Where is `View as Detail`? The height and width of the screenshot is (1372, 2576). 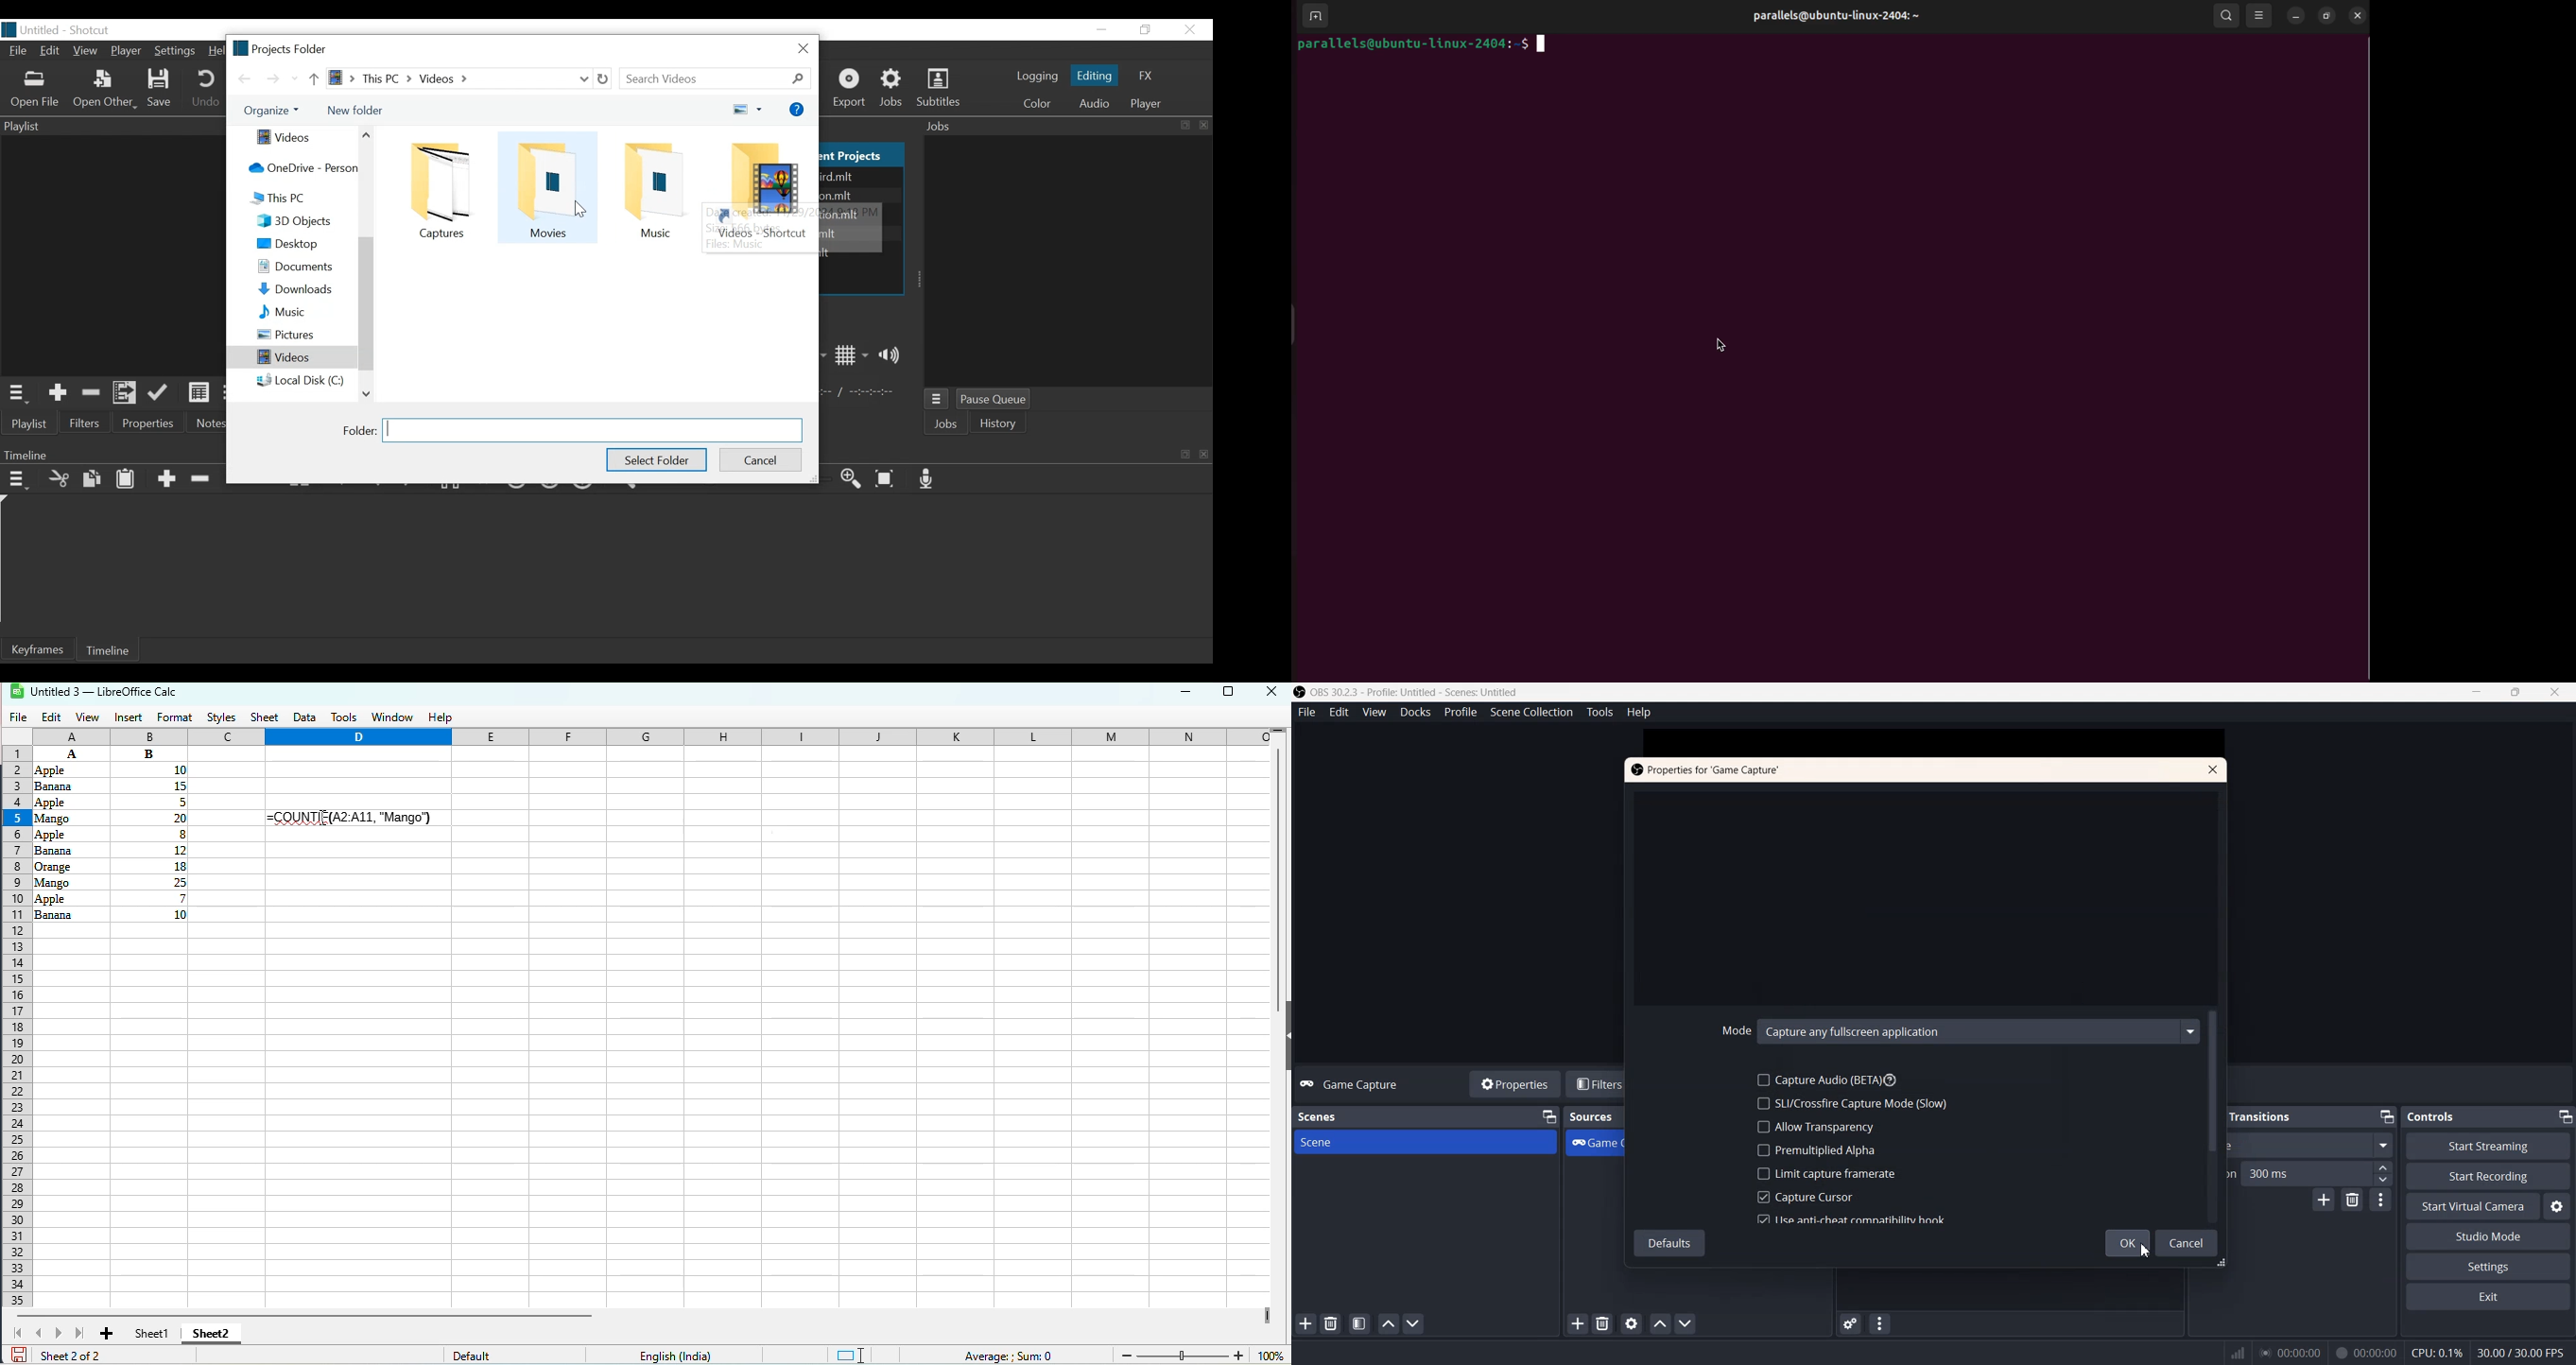
View as Detail is located at coordinates (198, 392).